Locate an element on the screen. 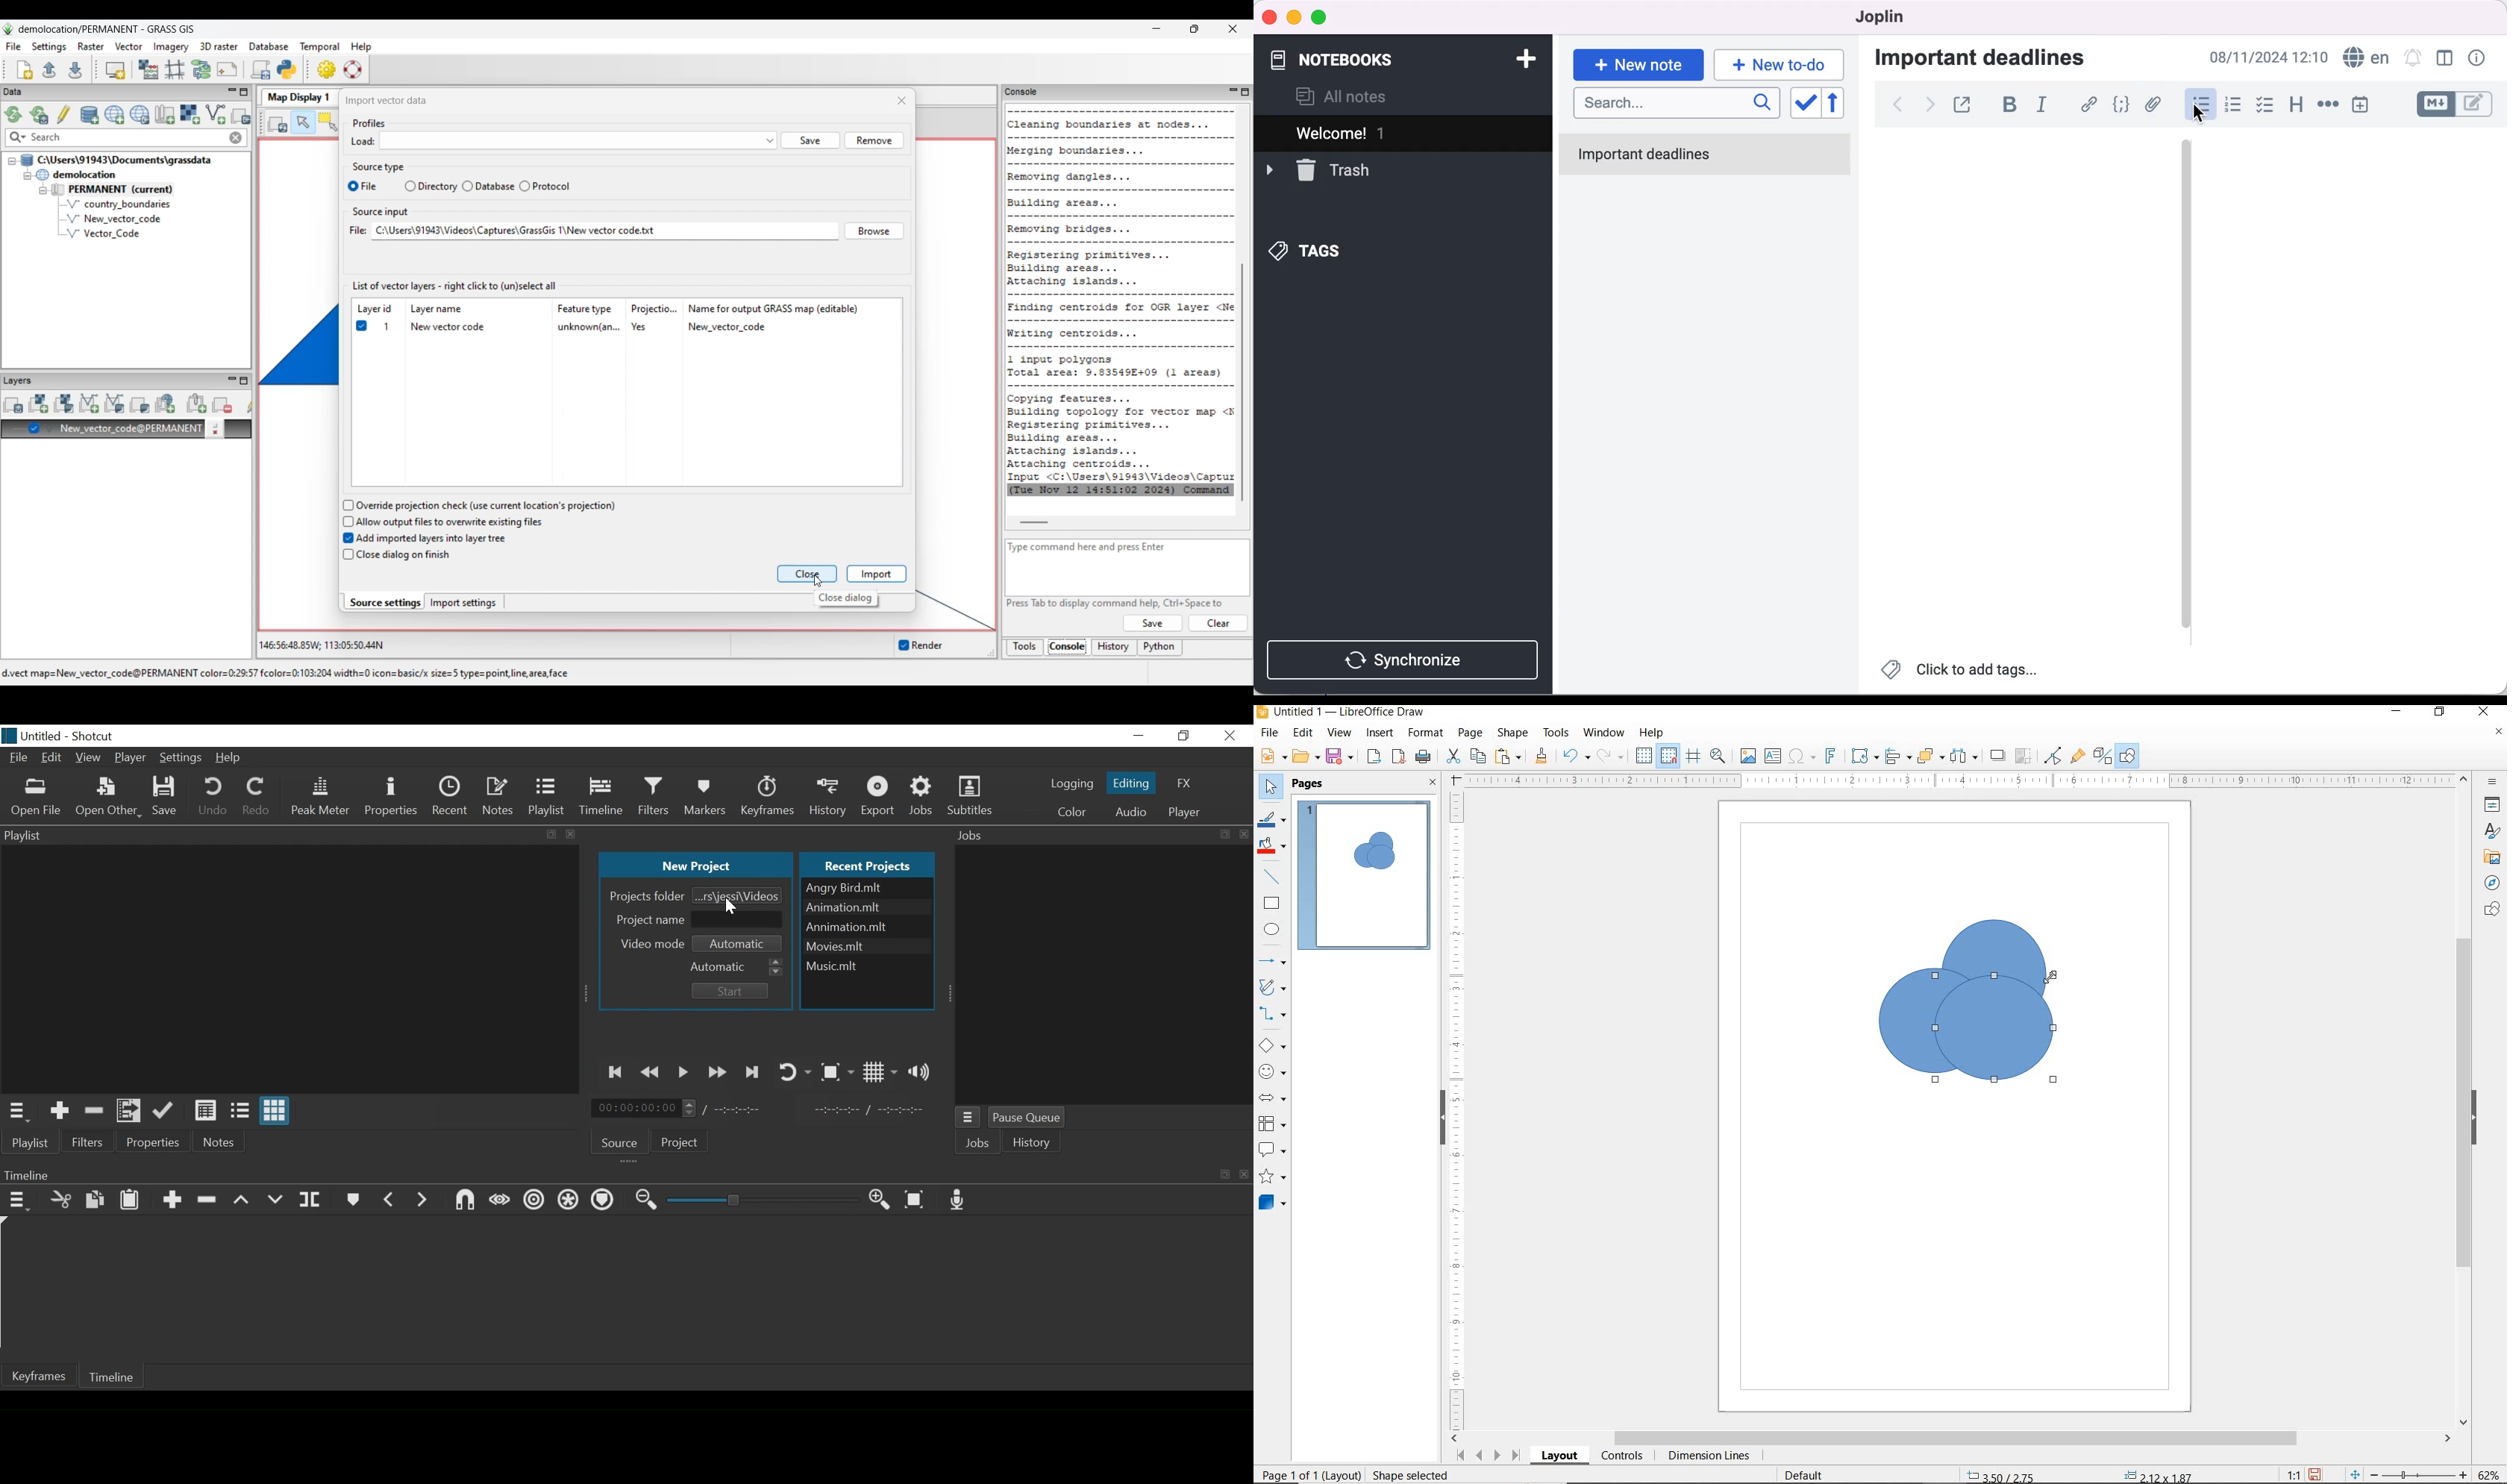 The image size is (2520, 1484). File name is located at coordinates (866, 964).